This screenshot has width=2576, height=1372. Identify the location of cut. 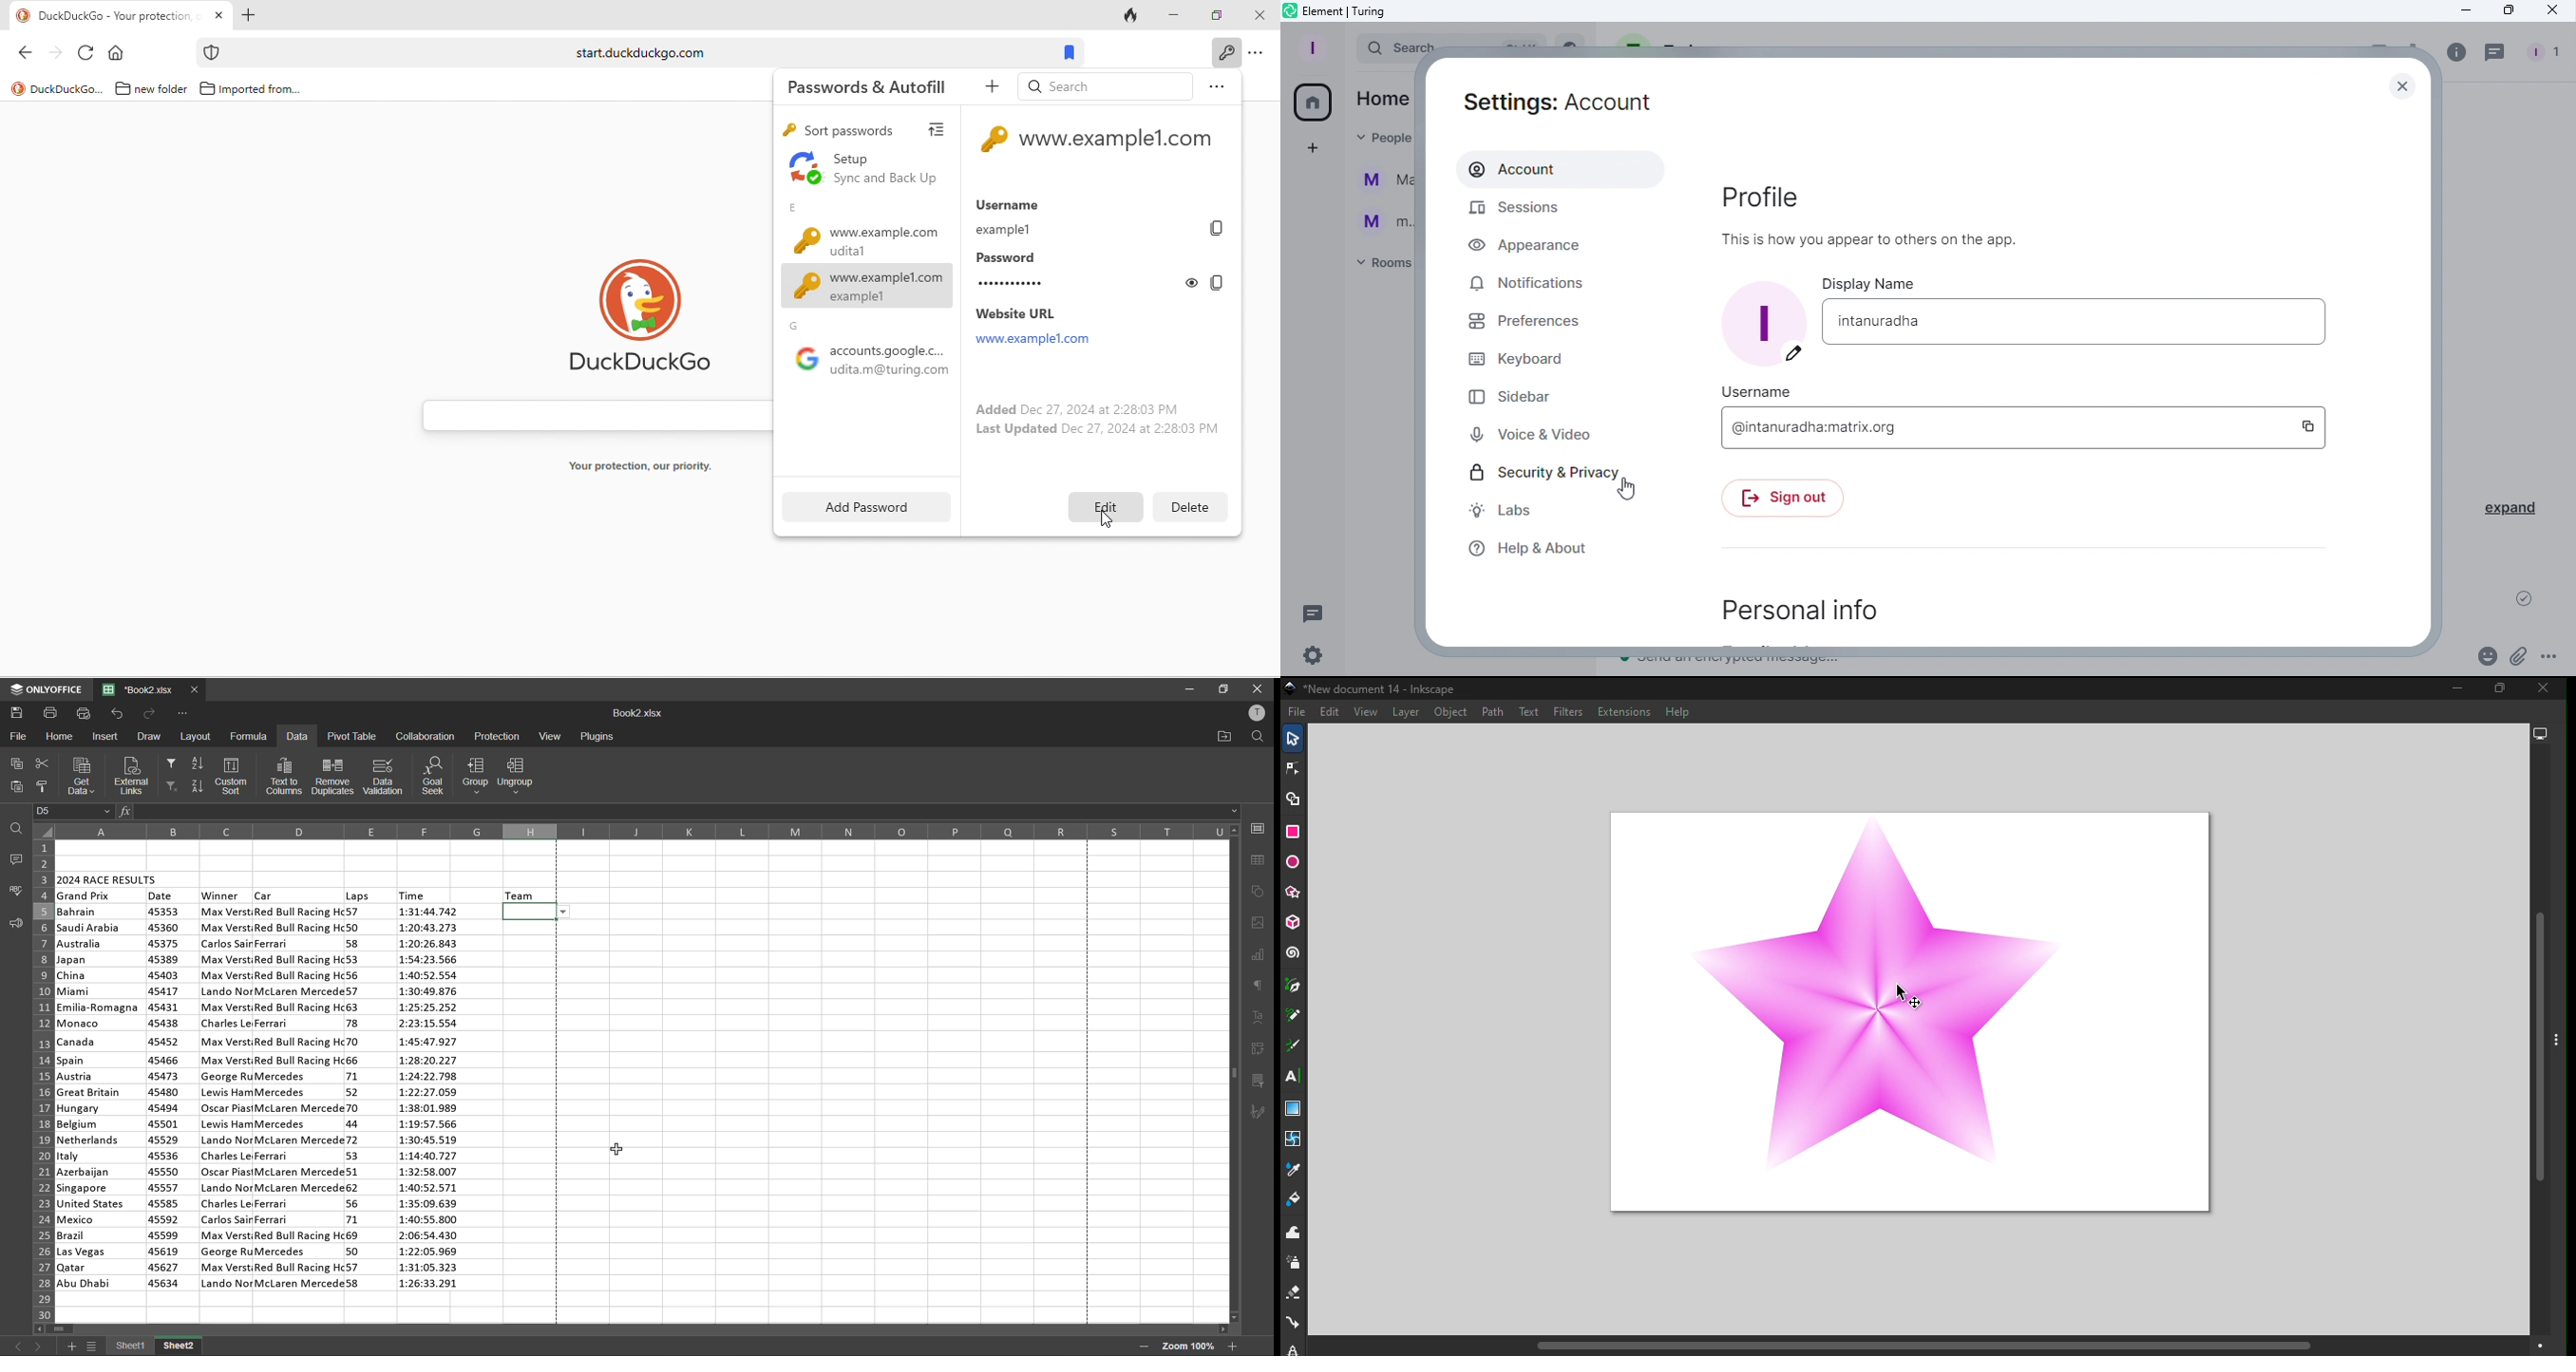
(40, 766).